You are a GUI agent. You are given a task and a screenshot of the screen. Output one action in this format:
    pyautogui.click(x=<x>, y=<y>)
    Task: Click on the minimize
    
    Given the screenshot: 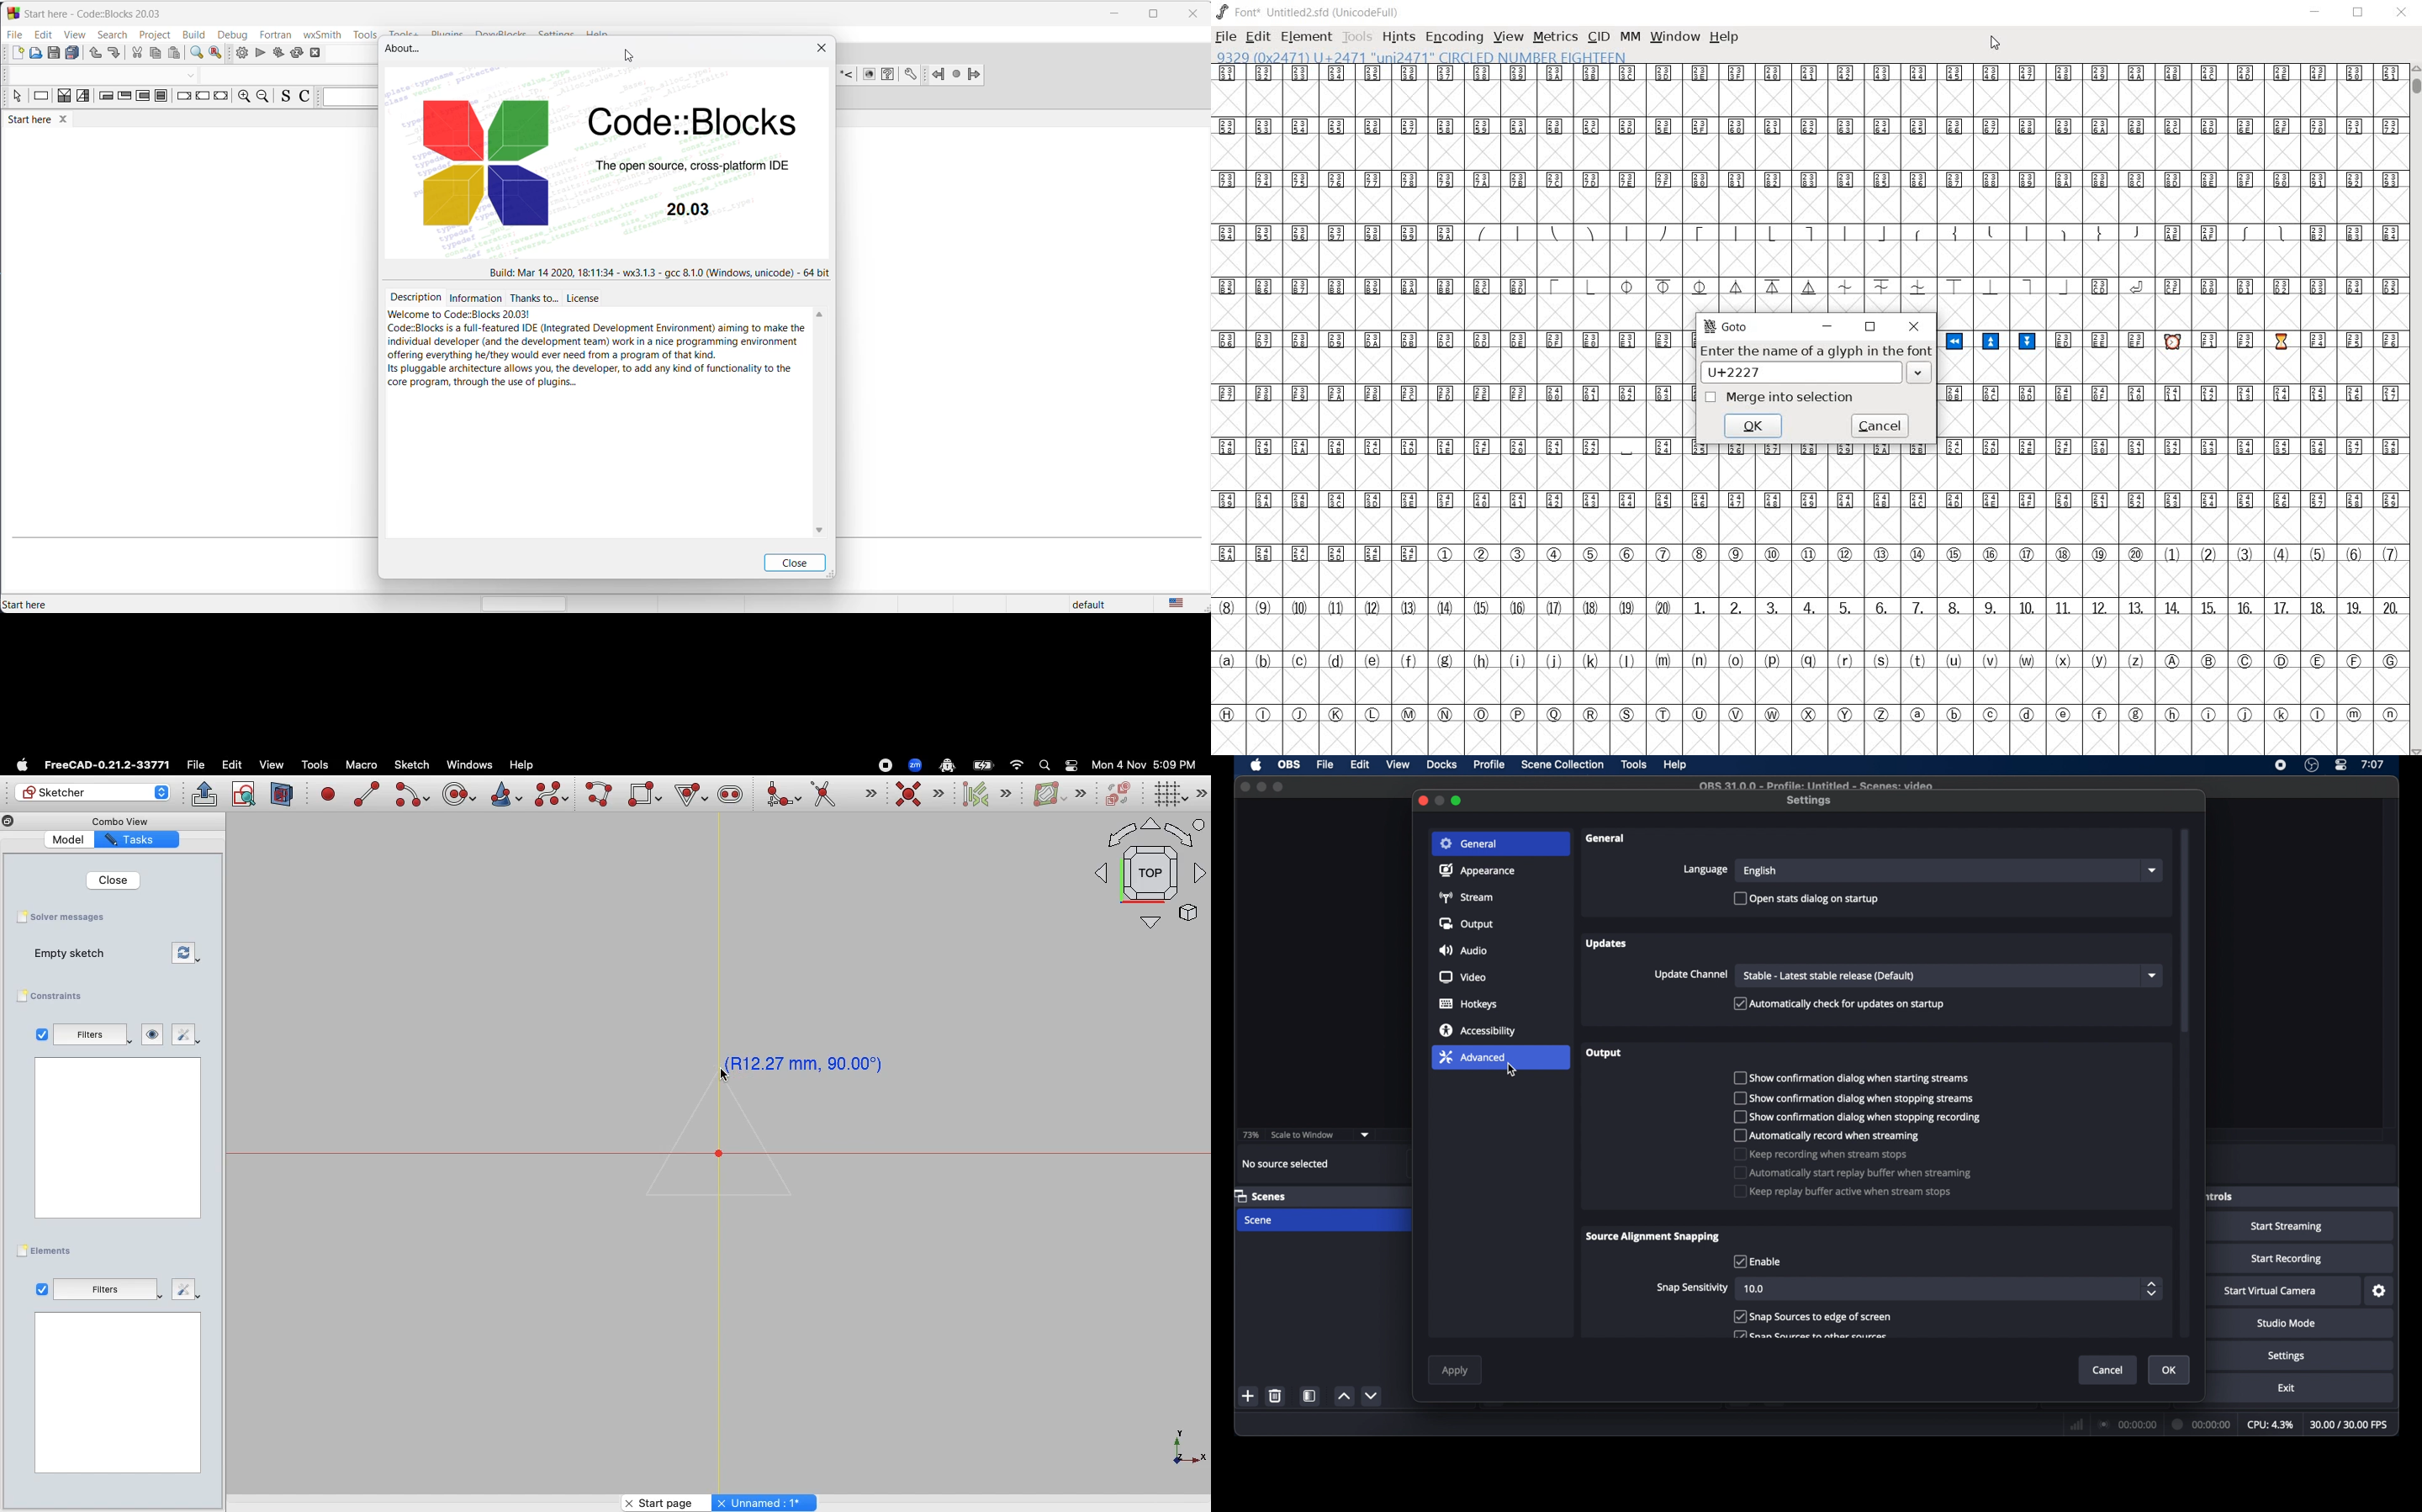 What is the action you would take?
    pyautogui.click(x=1115, y=12)
    